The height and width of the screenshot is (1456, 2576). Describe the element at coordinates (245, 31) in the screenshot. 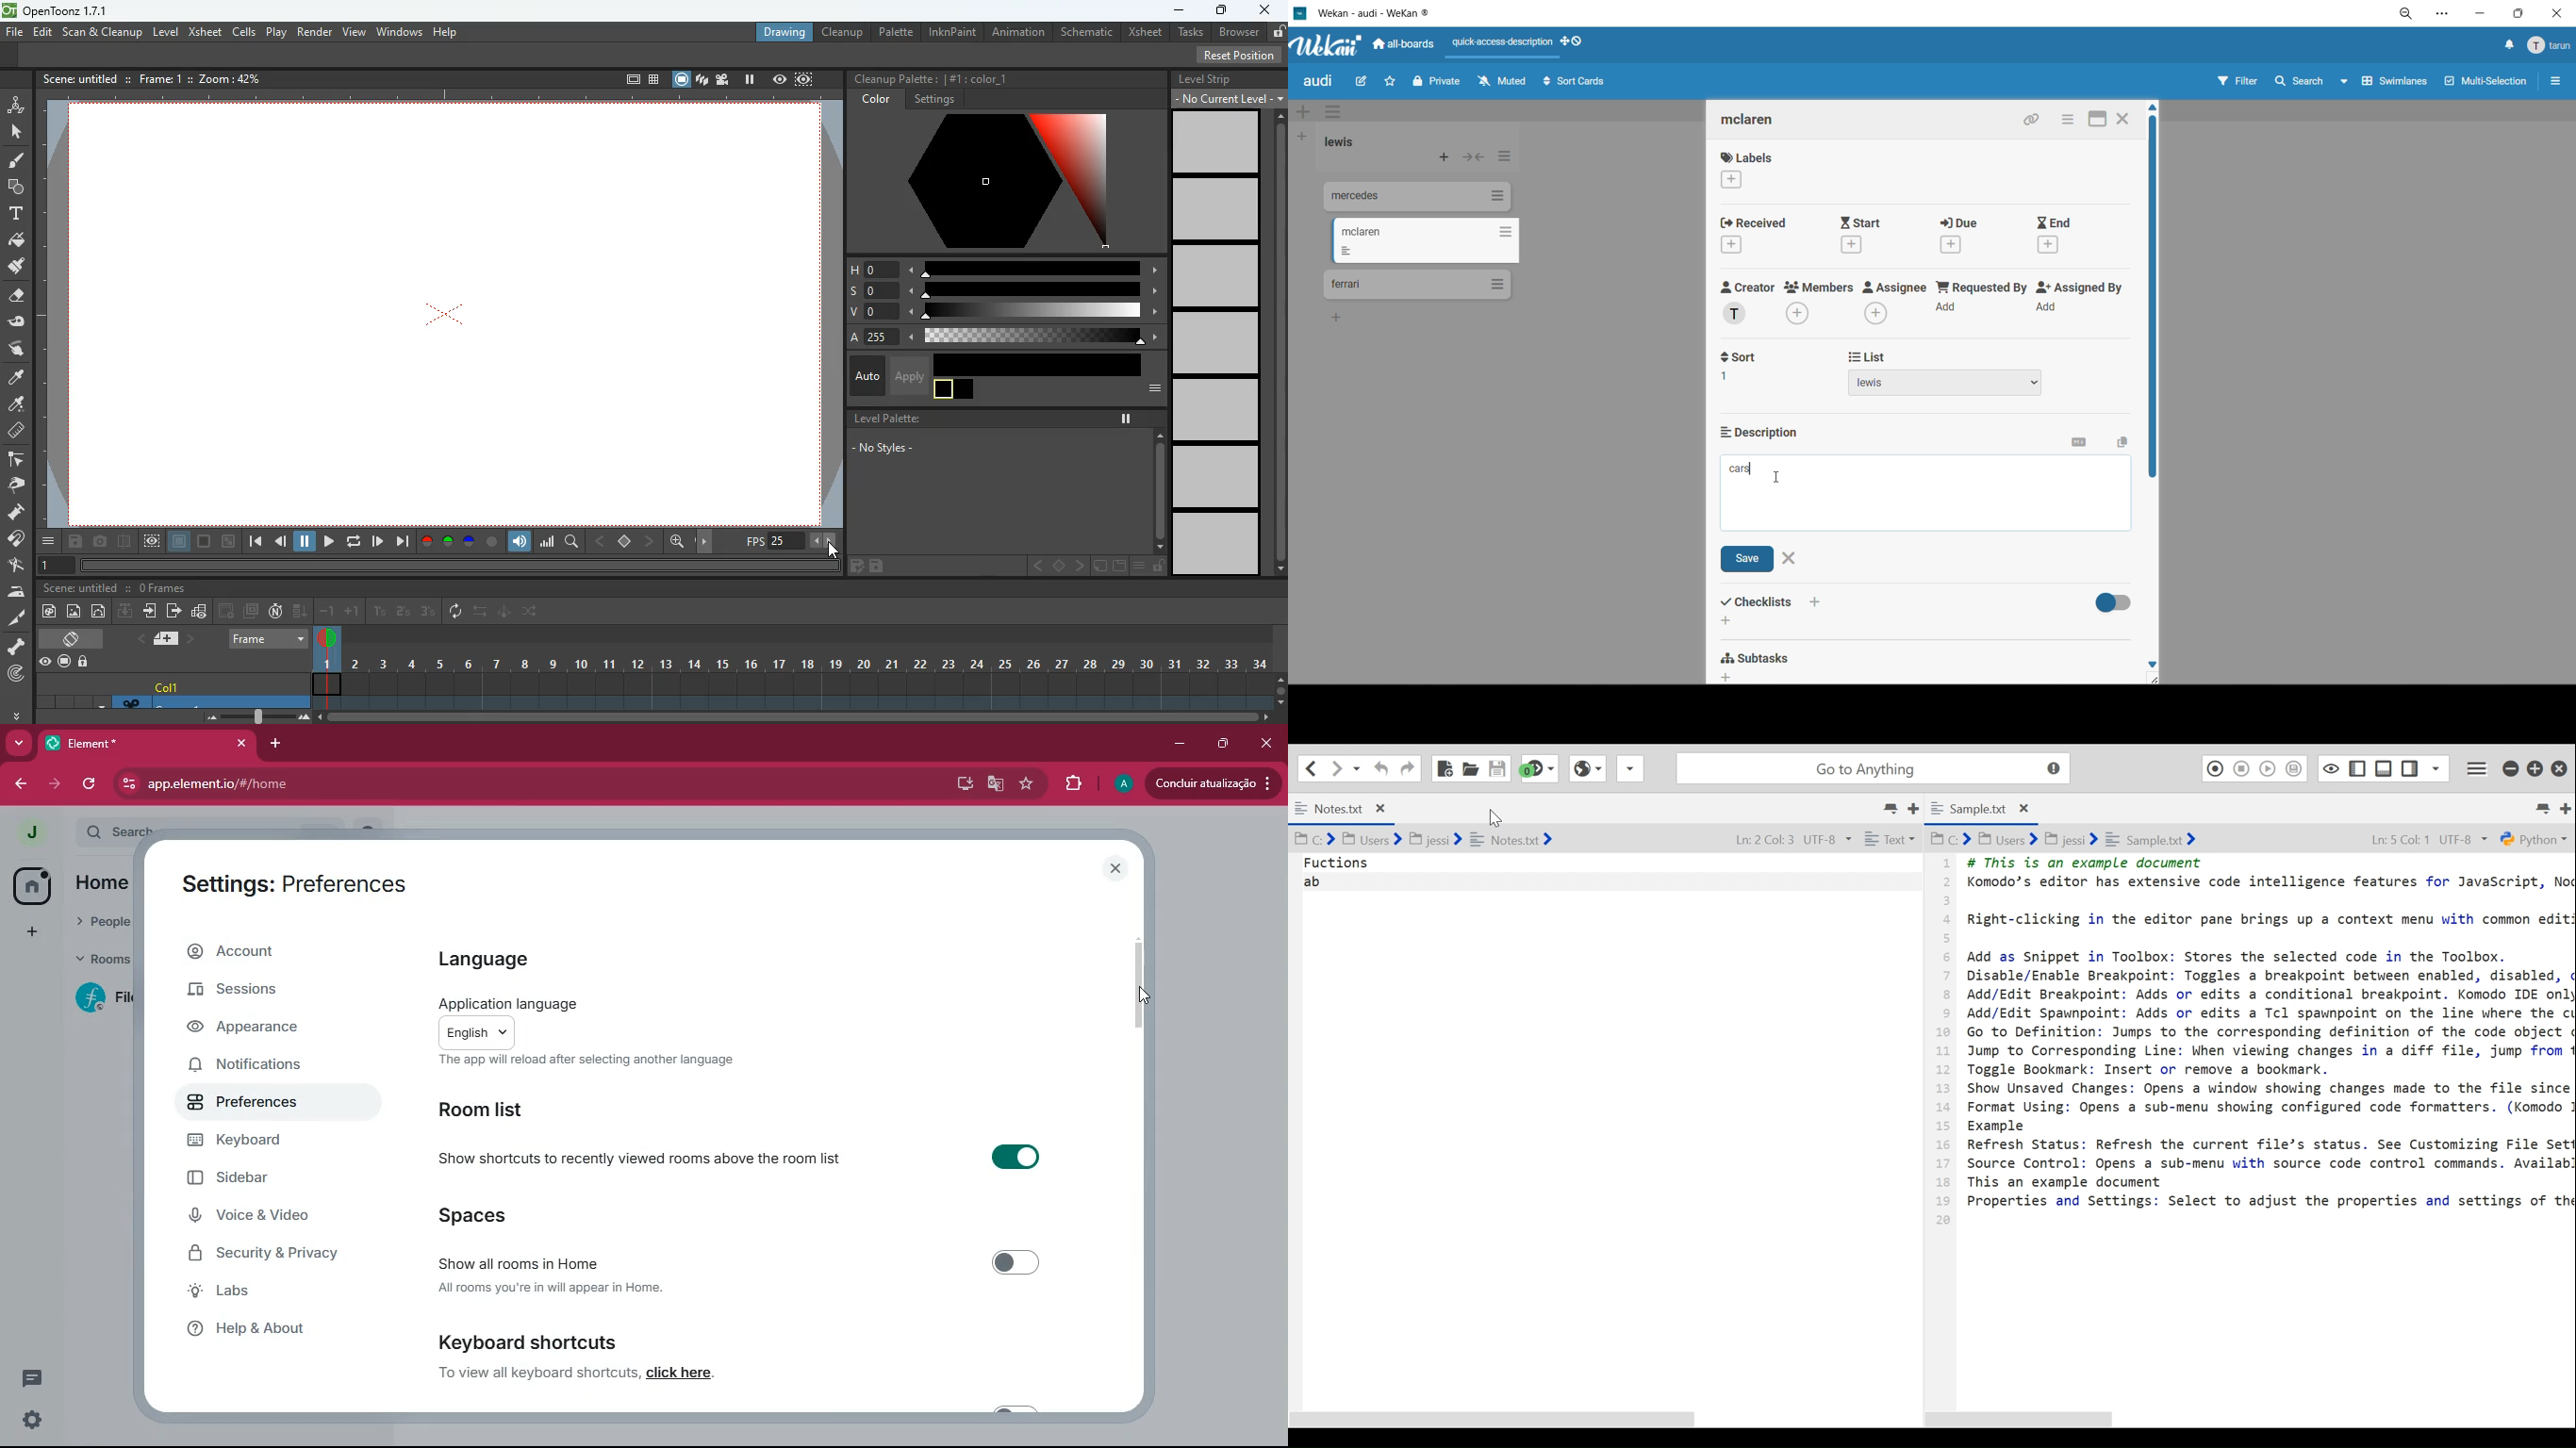

I see `cells` at that location.